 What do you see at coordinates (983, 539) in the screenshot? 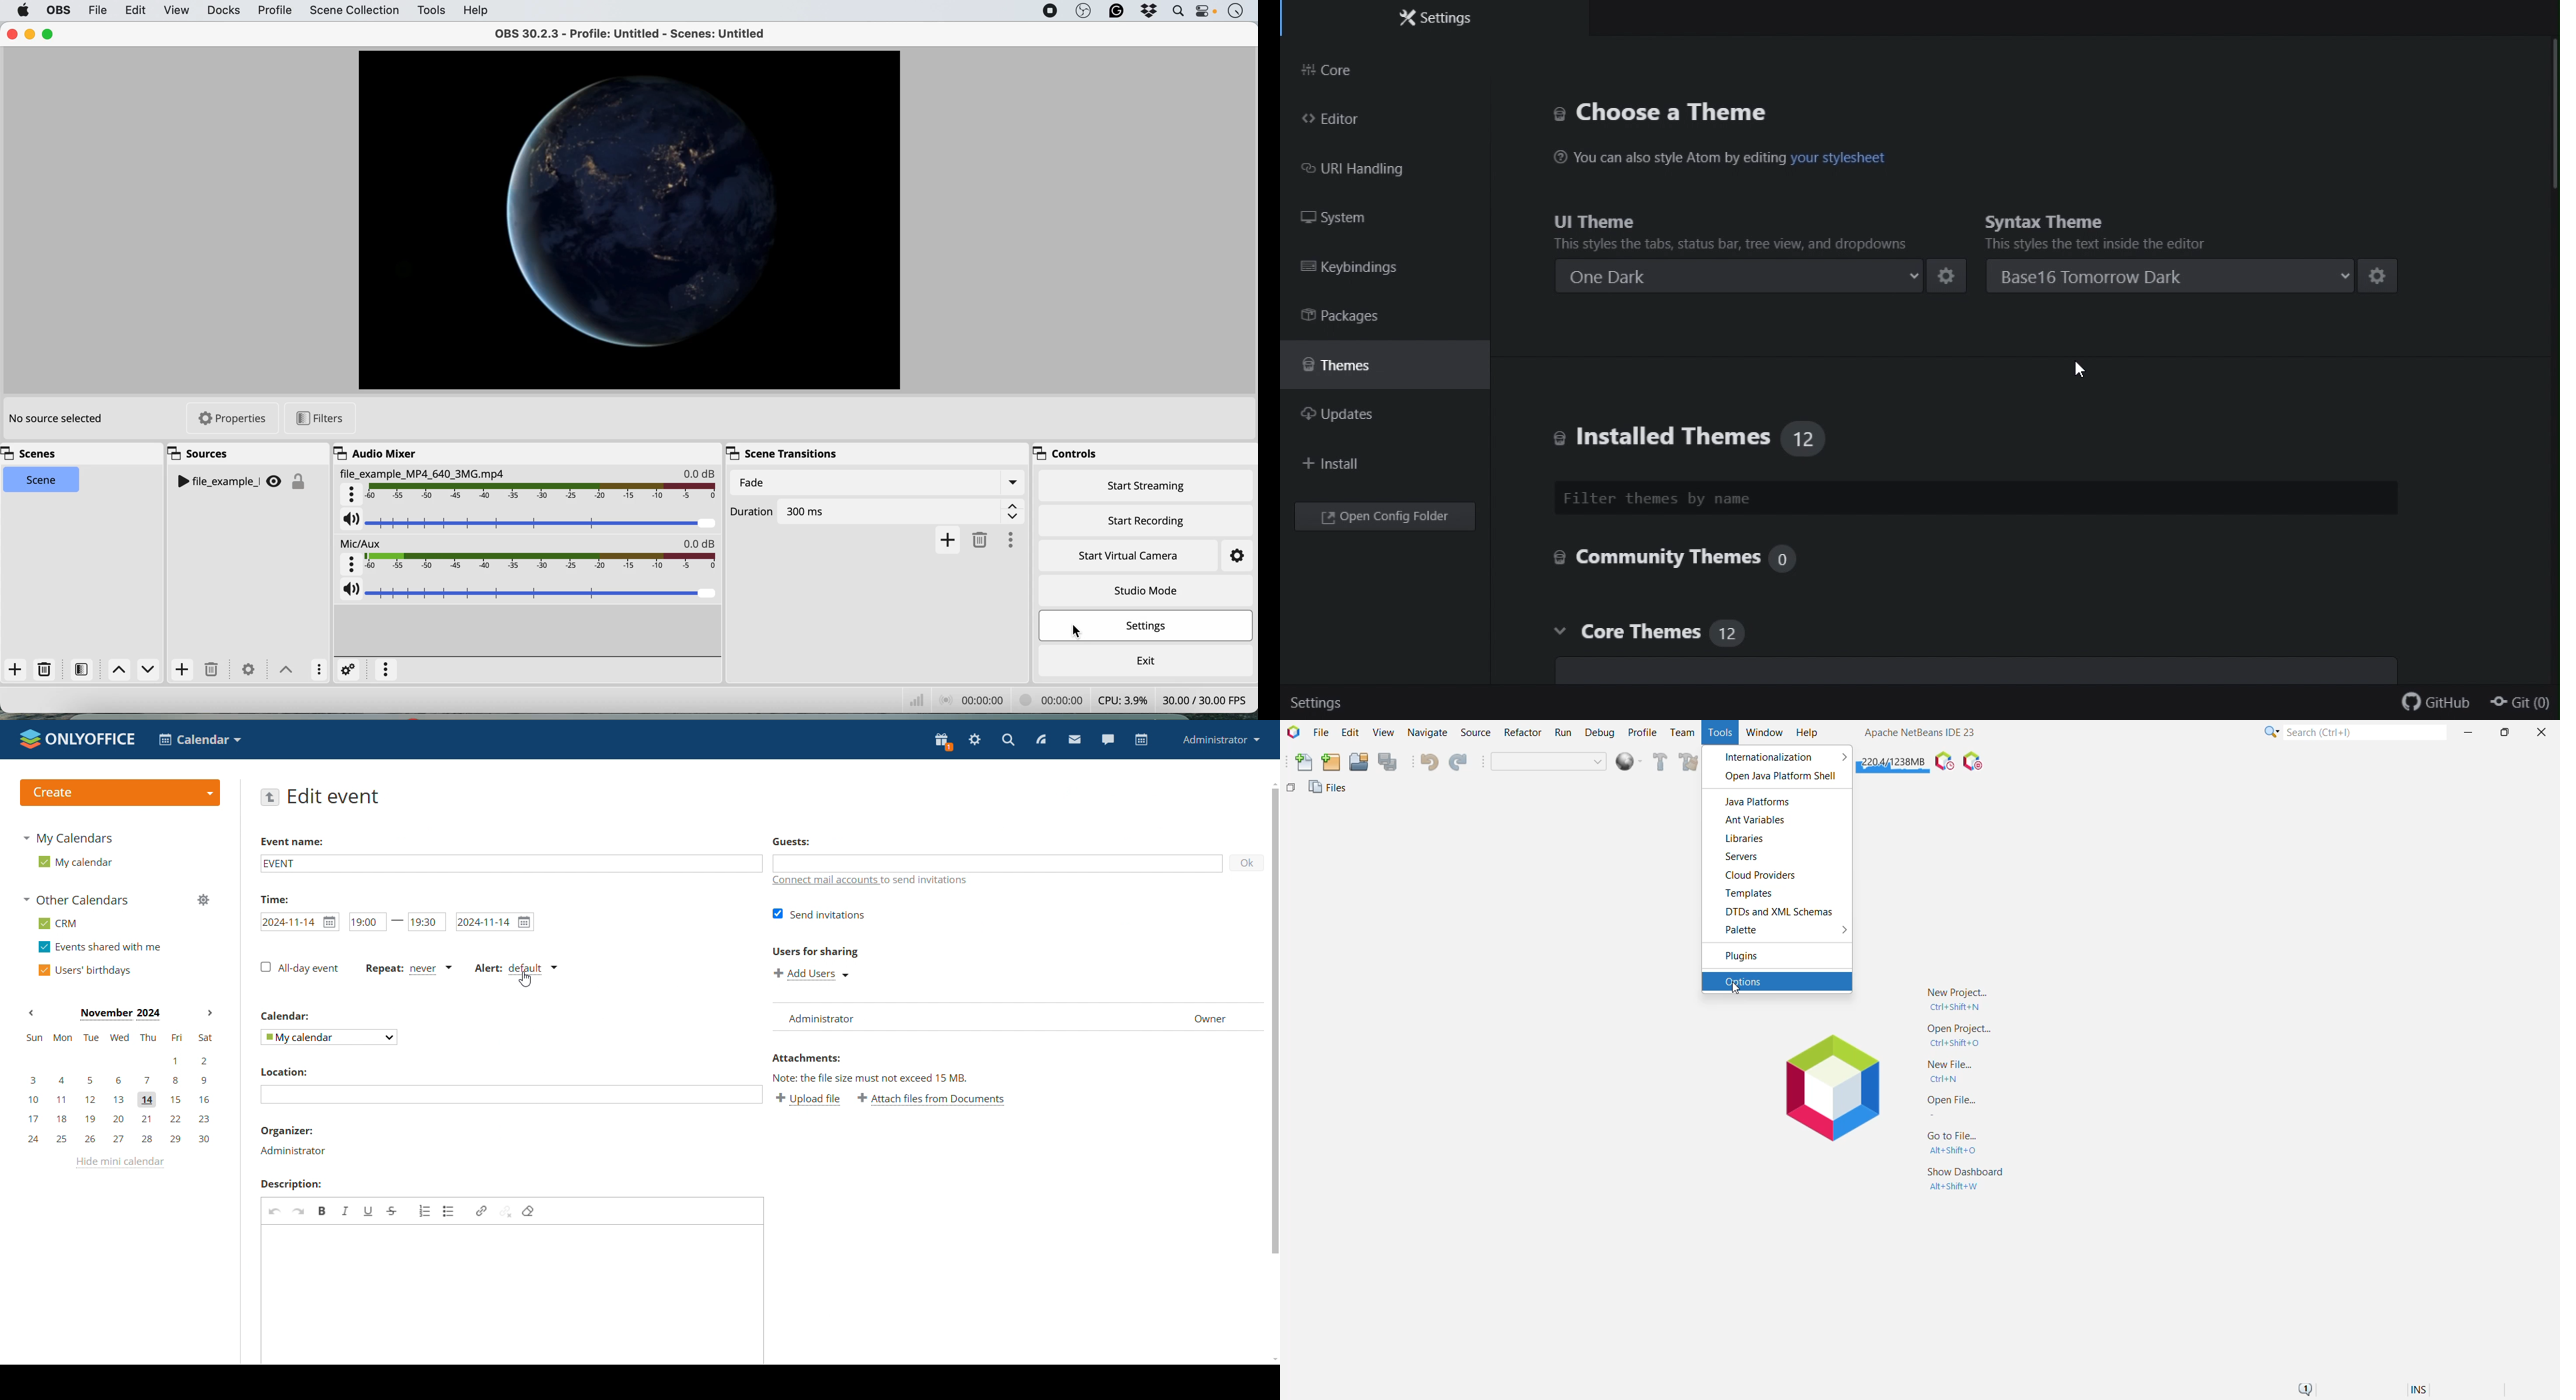
I see `delete transition` at bounding box center [983, 539].